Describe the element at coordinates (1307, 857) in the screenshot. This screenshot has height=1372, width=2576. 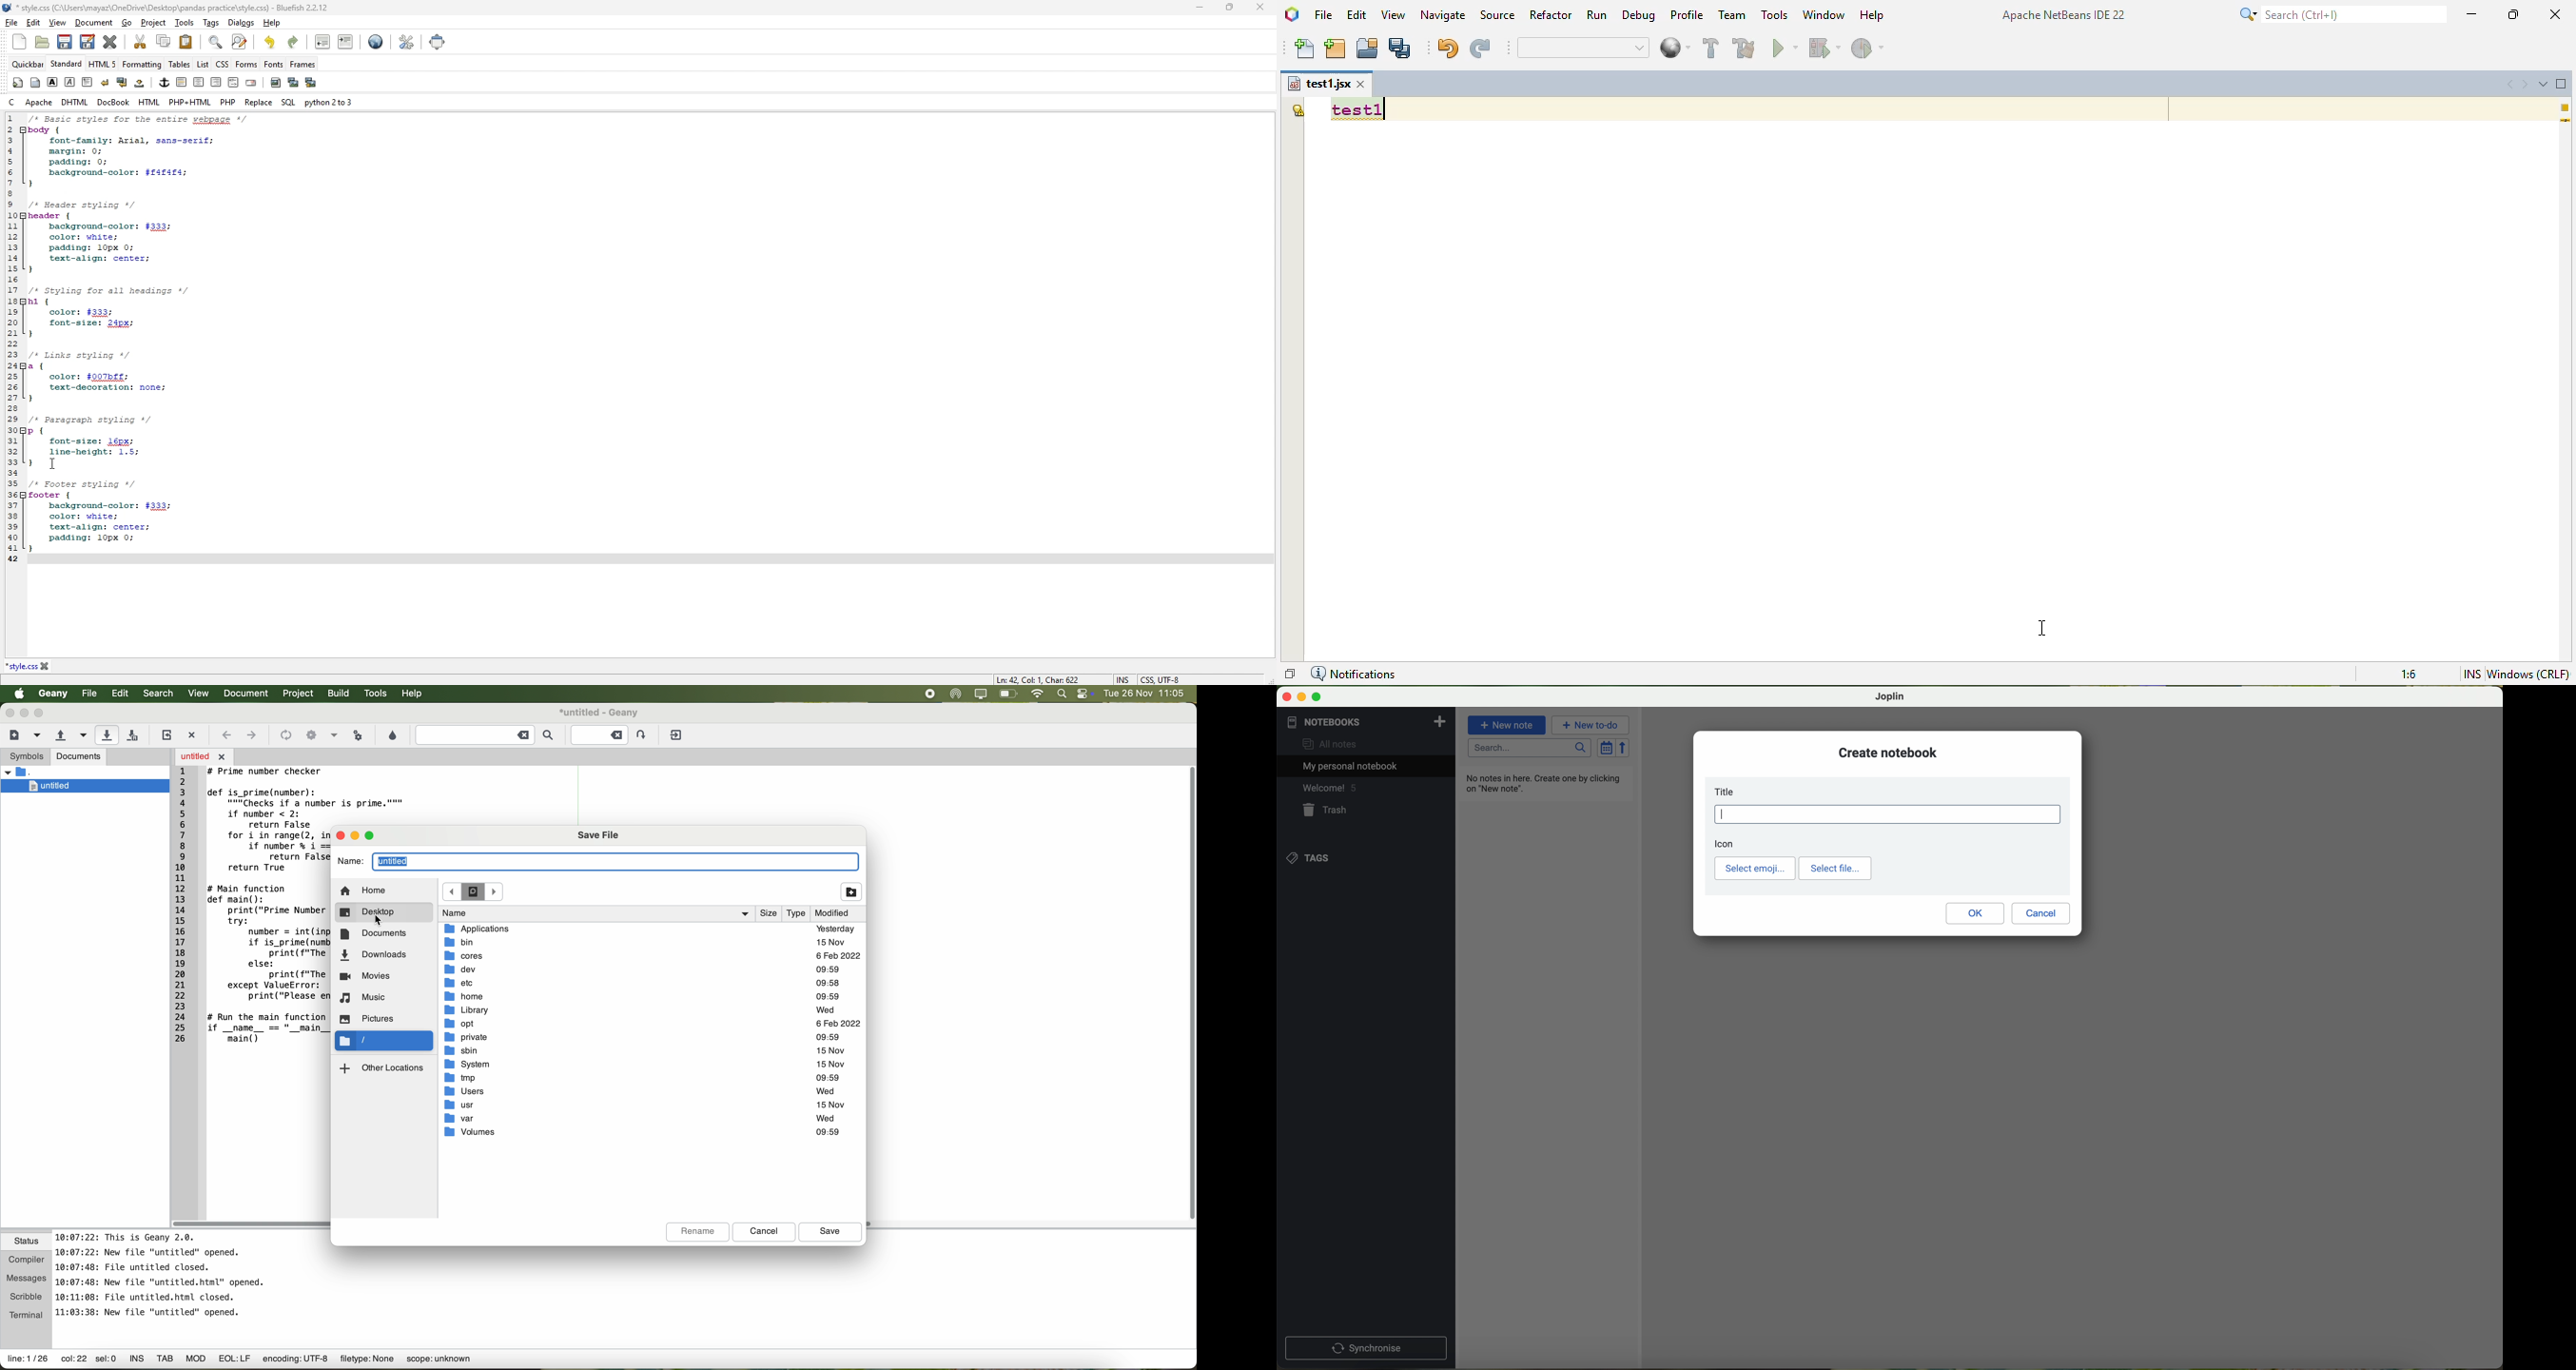
I see `tags` at that location.